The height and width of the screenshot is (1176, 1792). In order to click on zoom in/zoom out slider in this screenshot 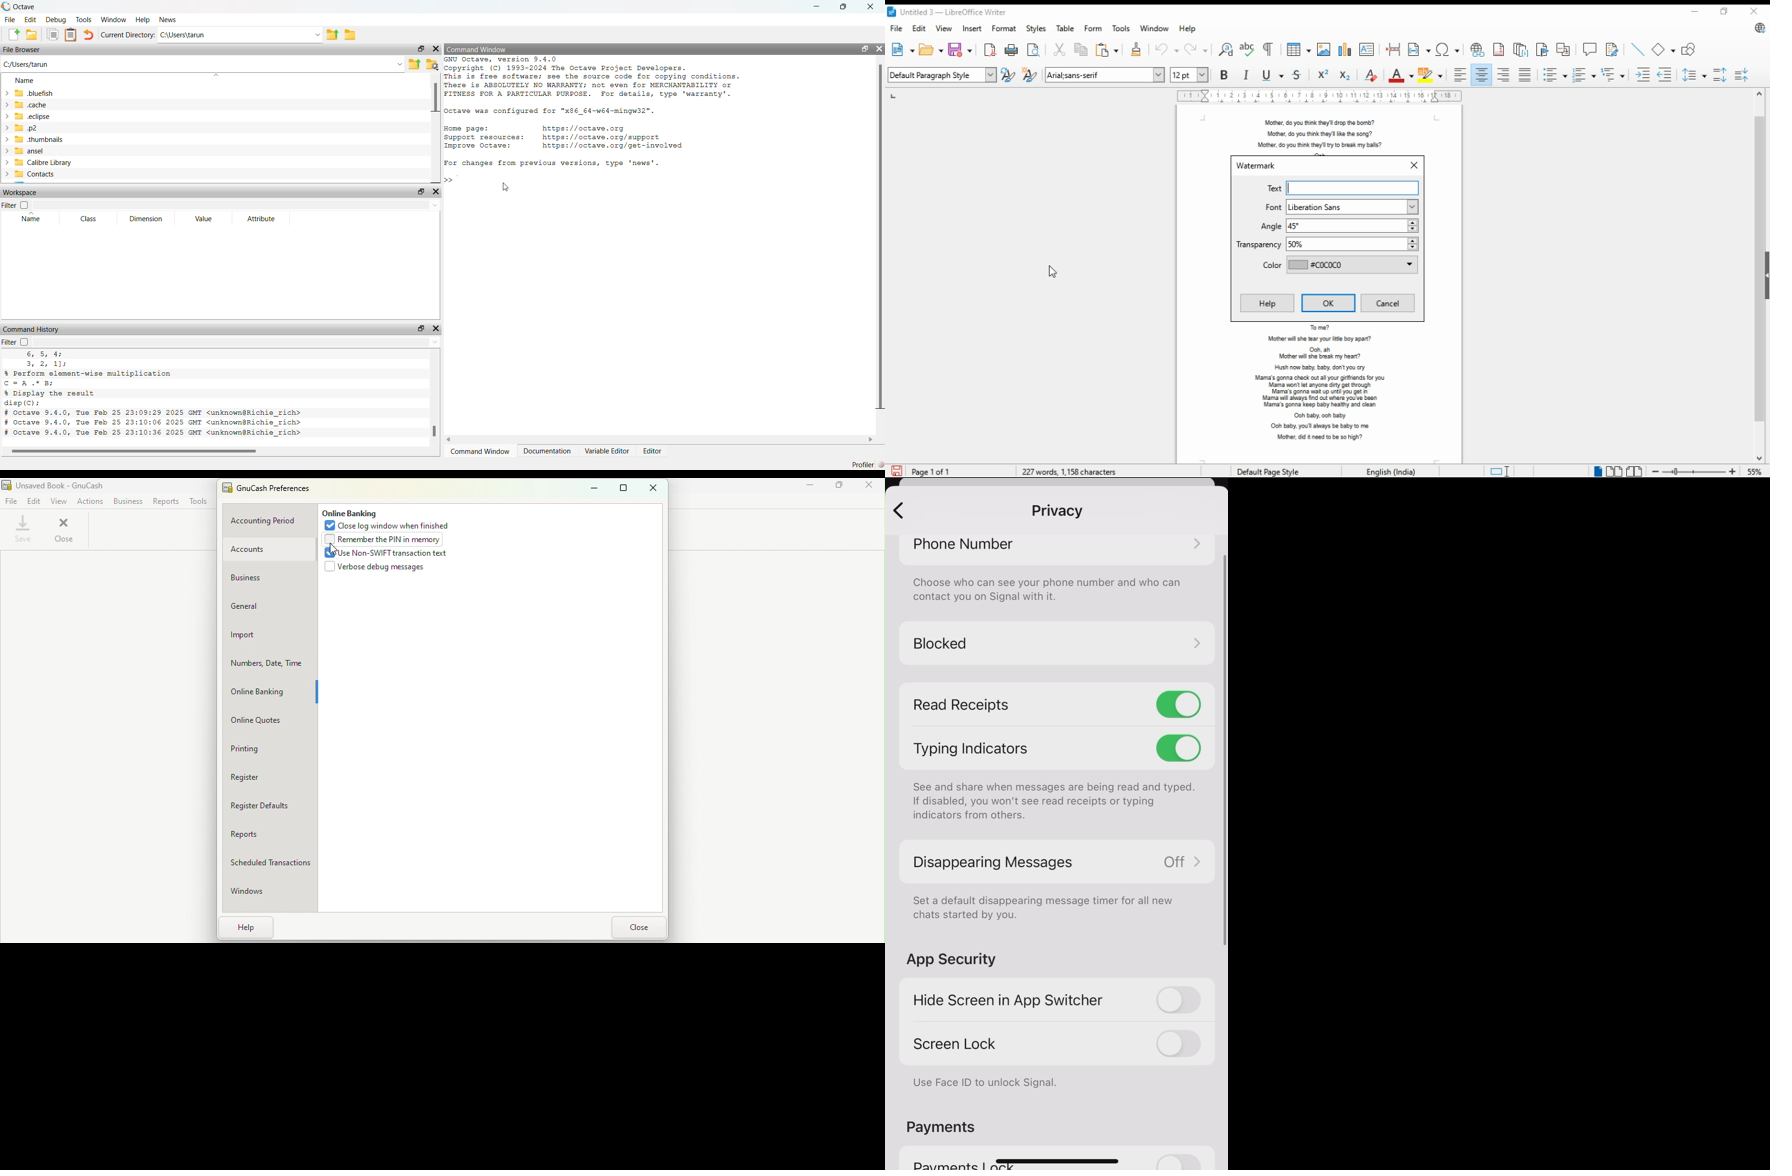, I will do `click(1694, 472)`.